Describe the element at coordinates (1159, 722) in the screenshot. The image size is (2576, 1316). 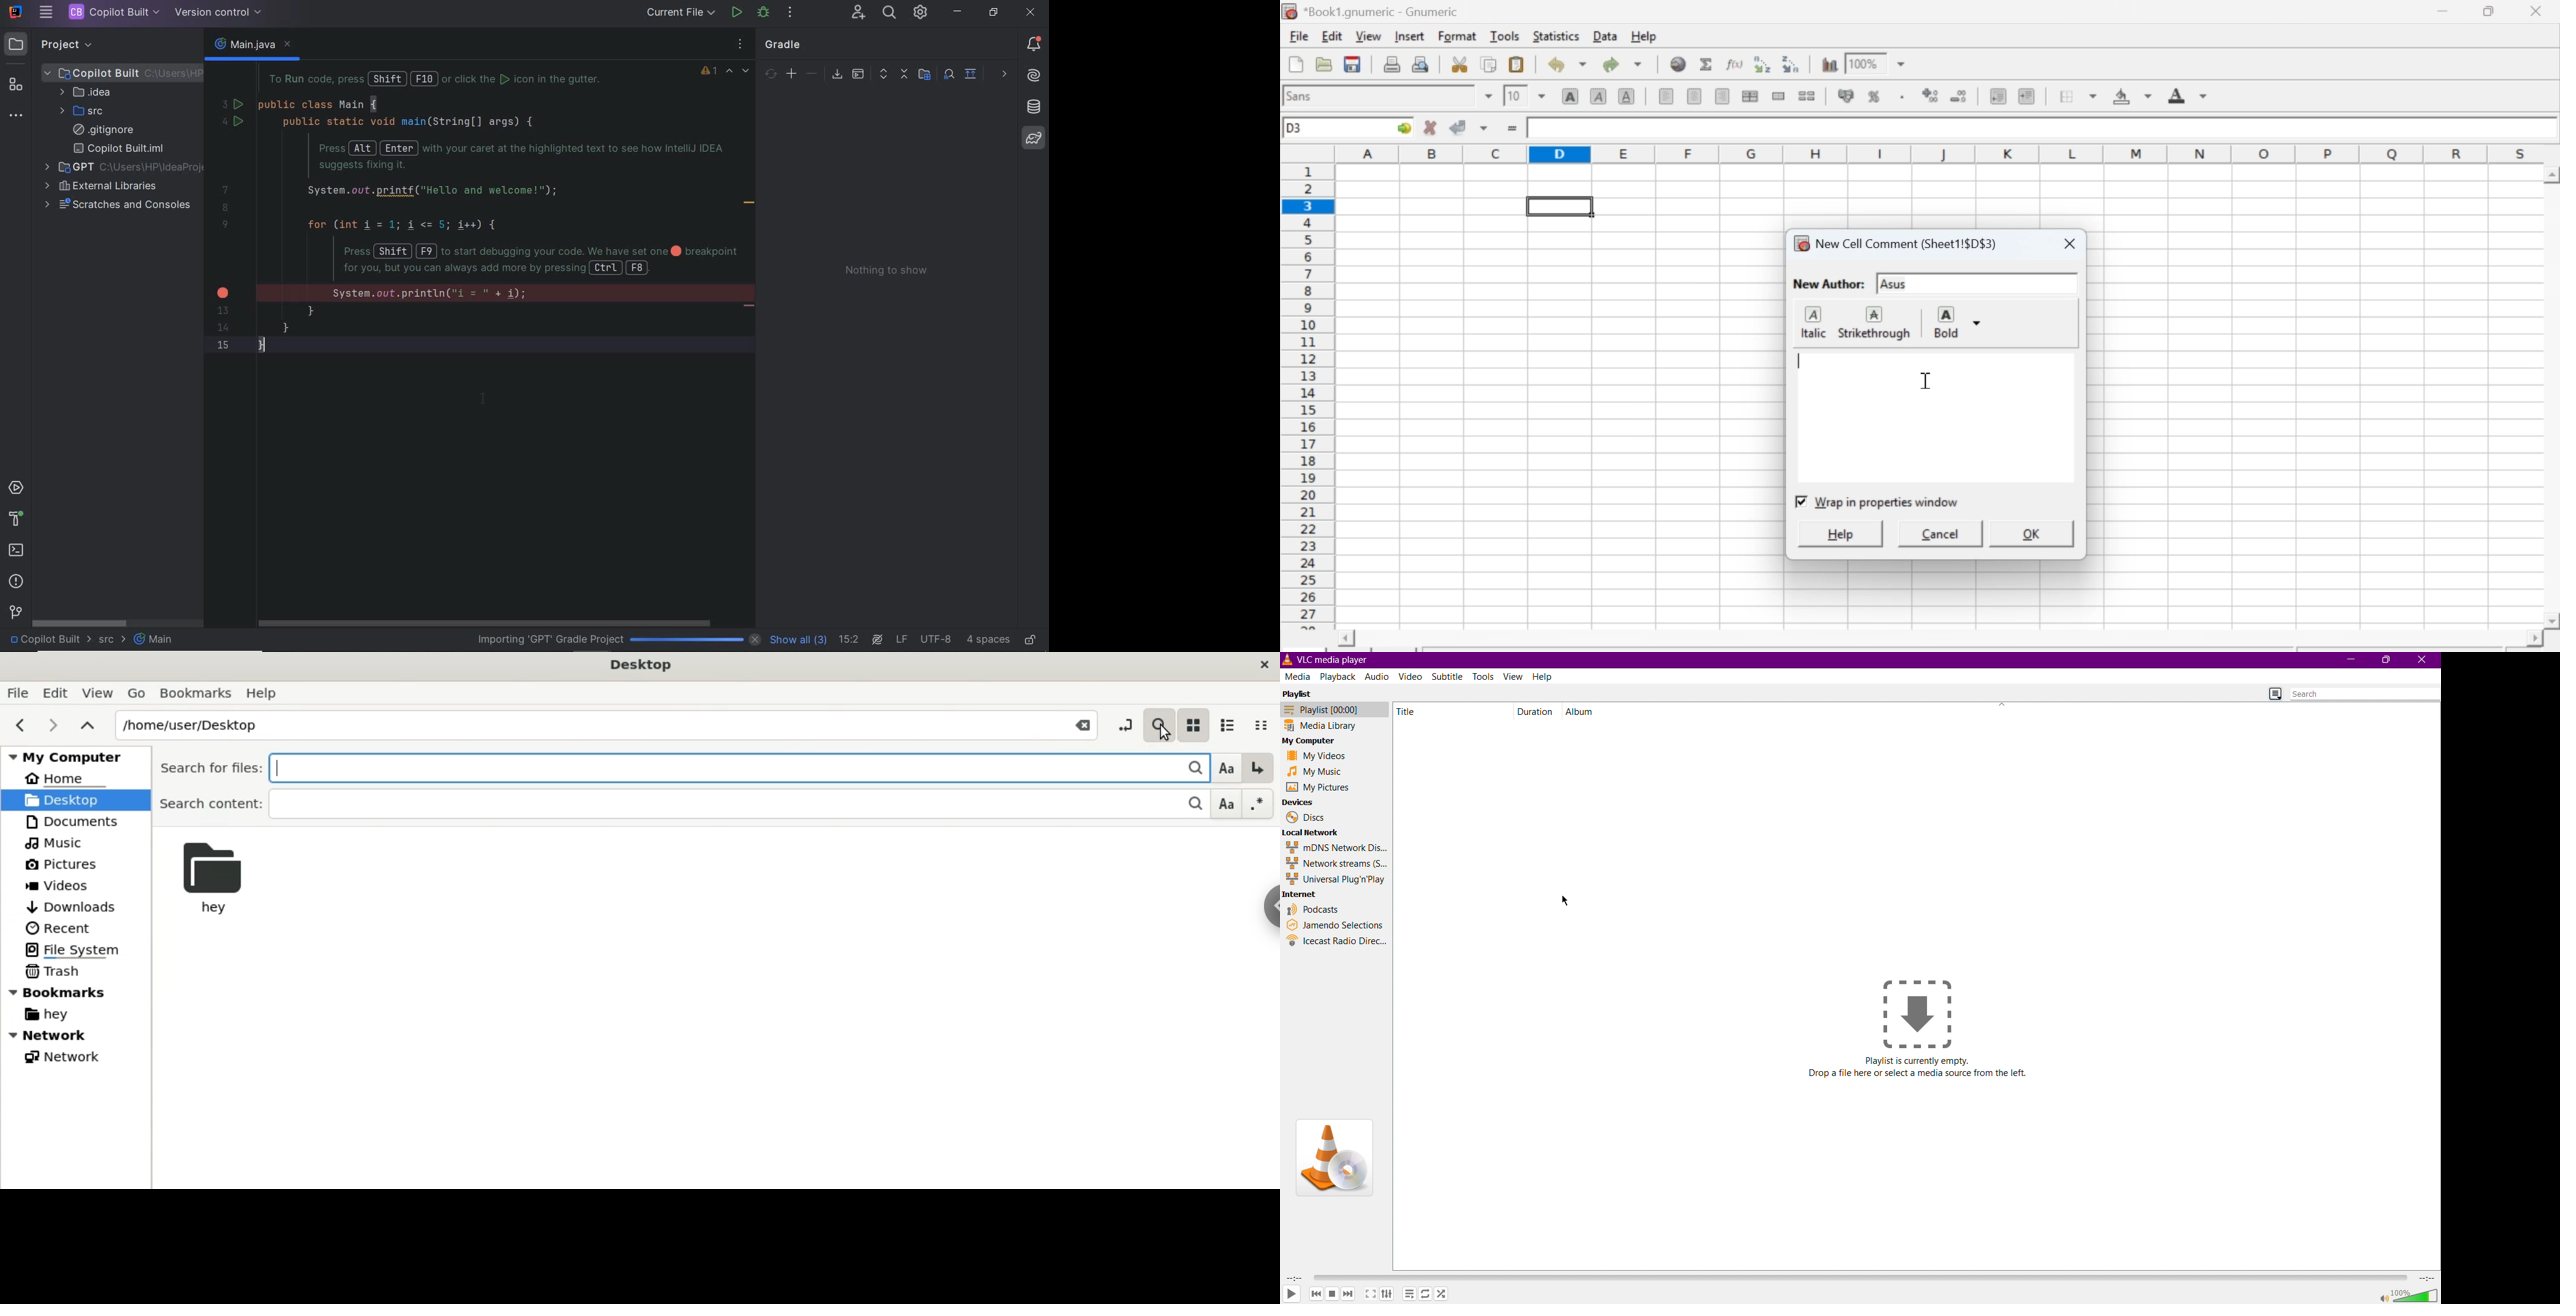
I see `Search` at that location.